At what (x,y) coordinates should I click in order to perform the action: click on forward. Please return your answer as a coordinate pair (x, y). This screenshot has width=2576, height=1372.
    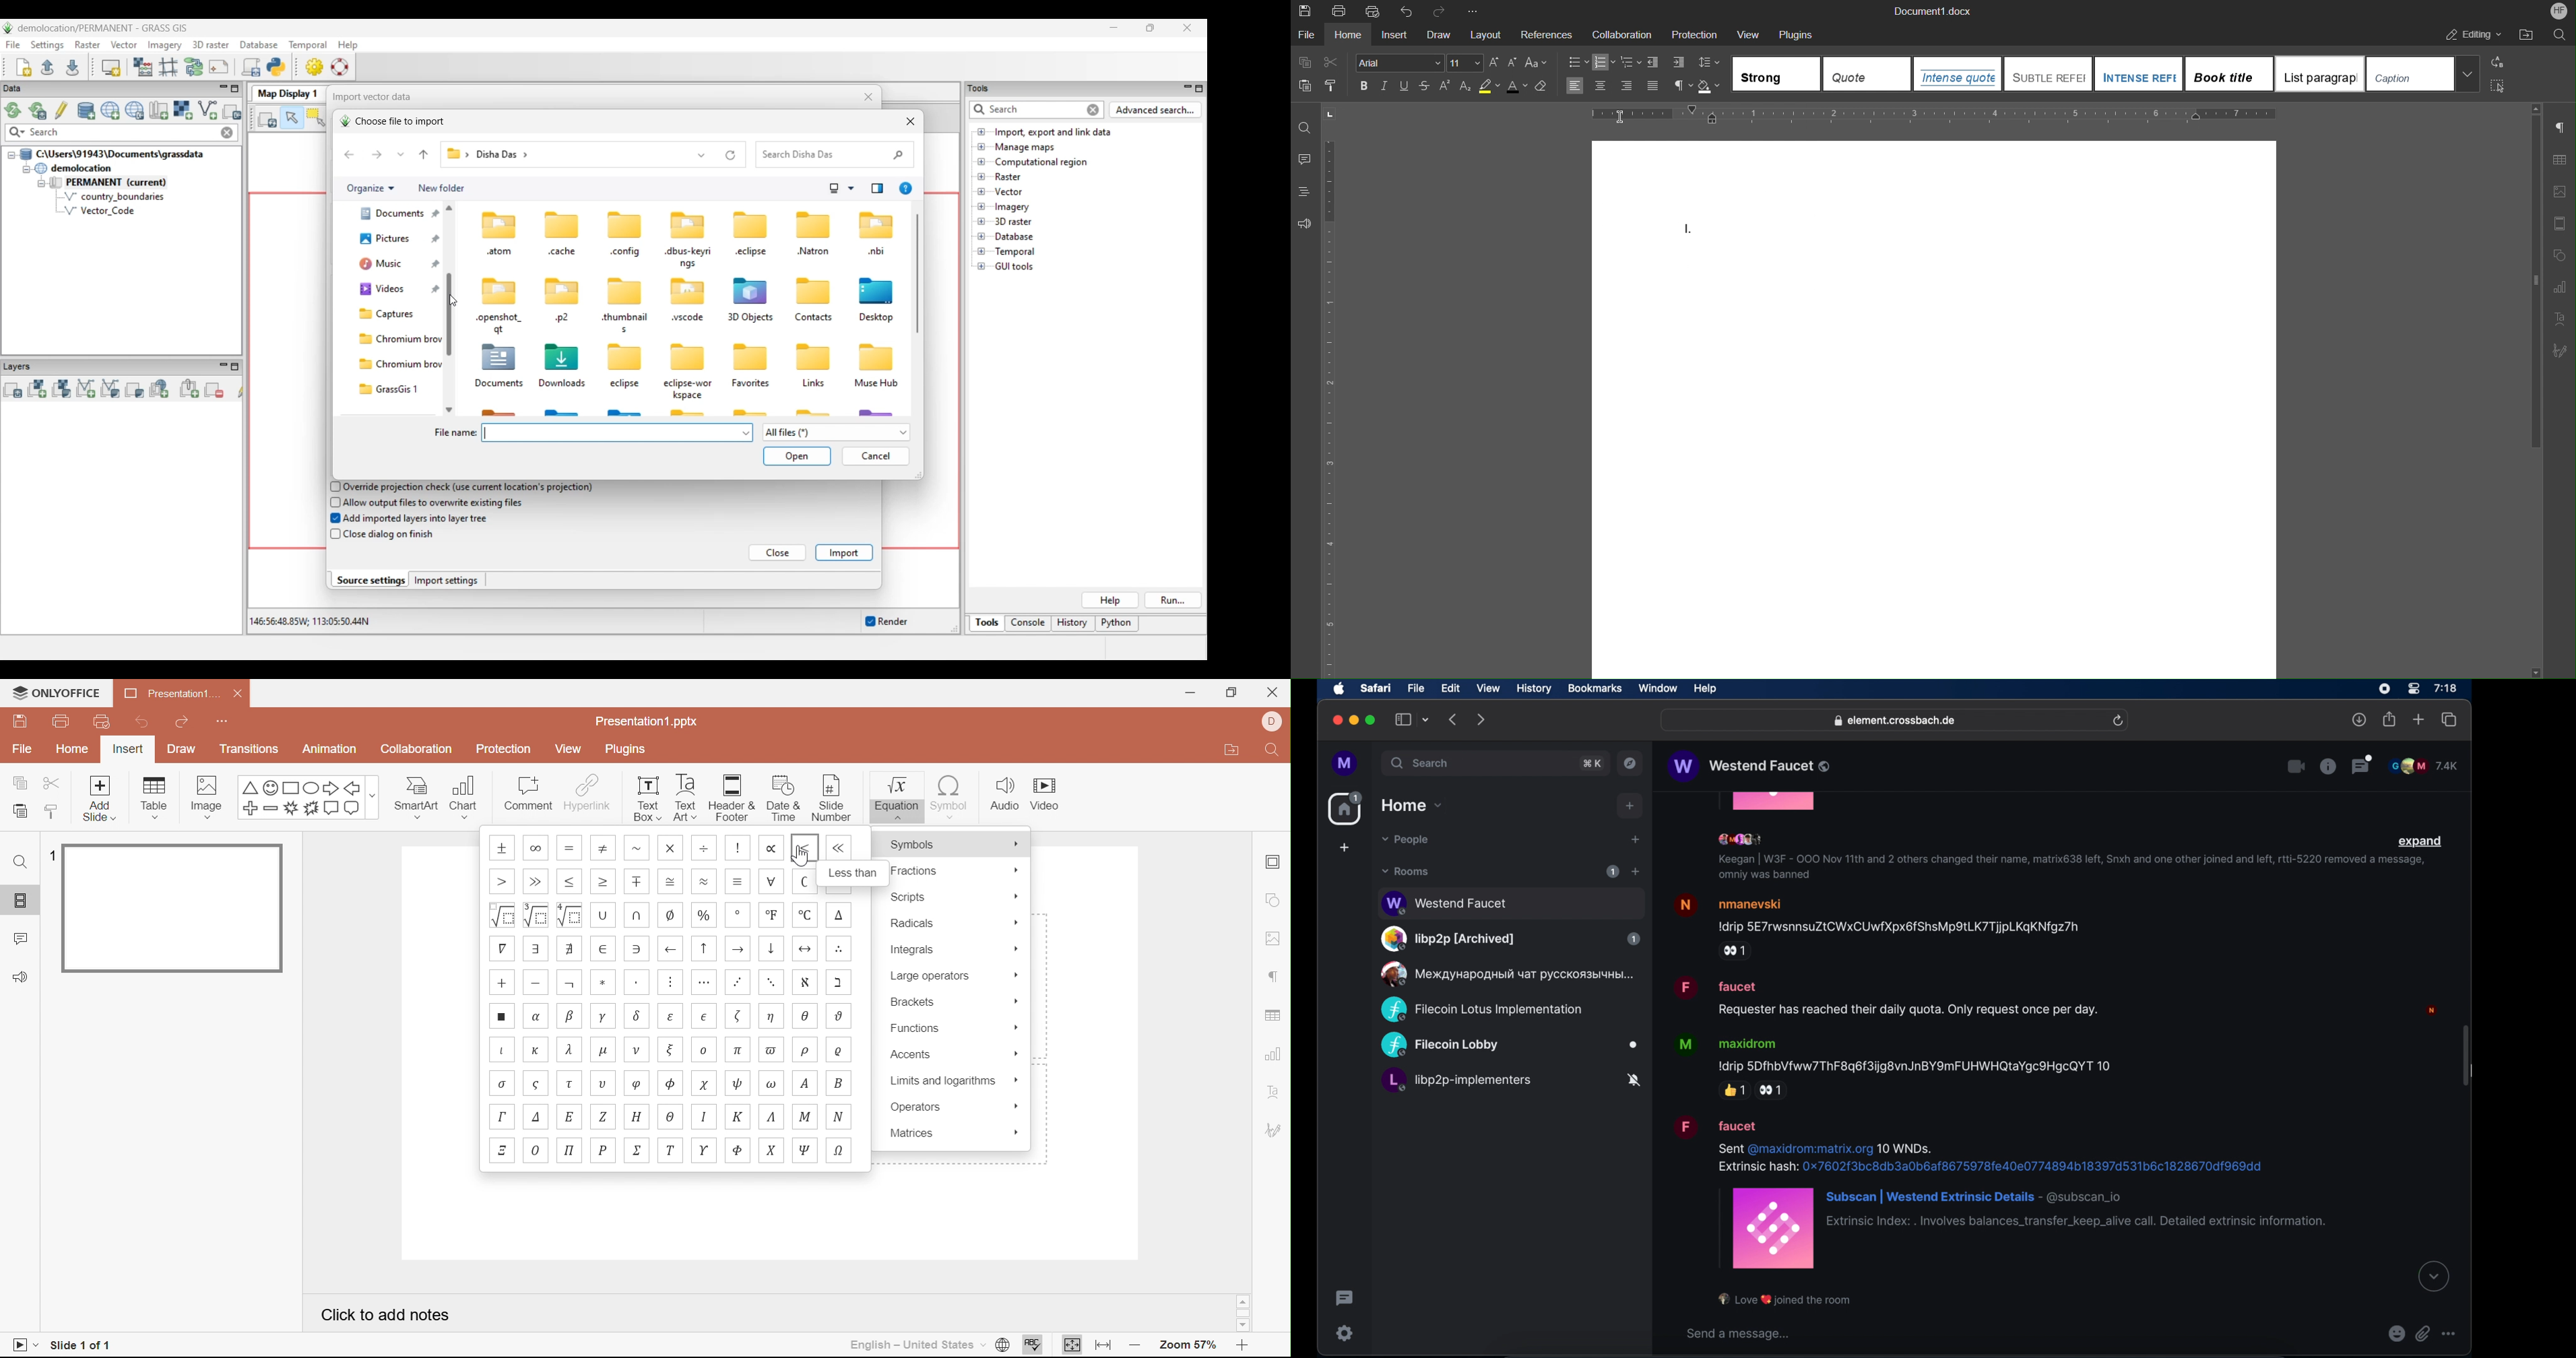
    Looking at the image, I should click on (1481, 719).